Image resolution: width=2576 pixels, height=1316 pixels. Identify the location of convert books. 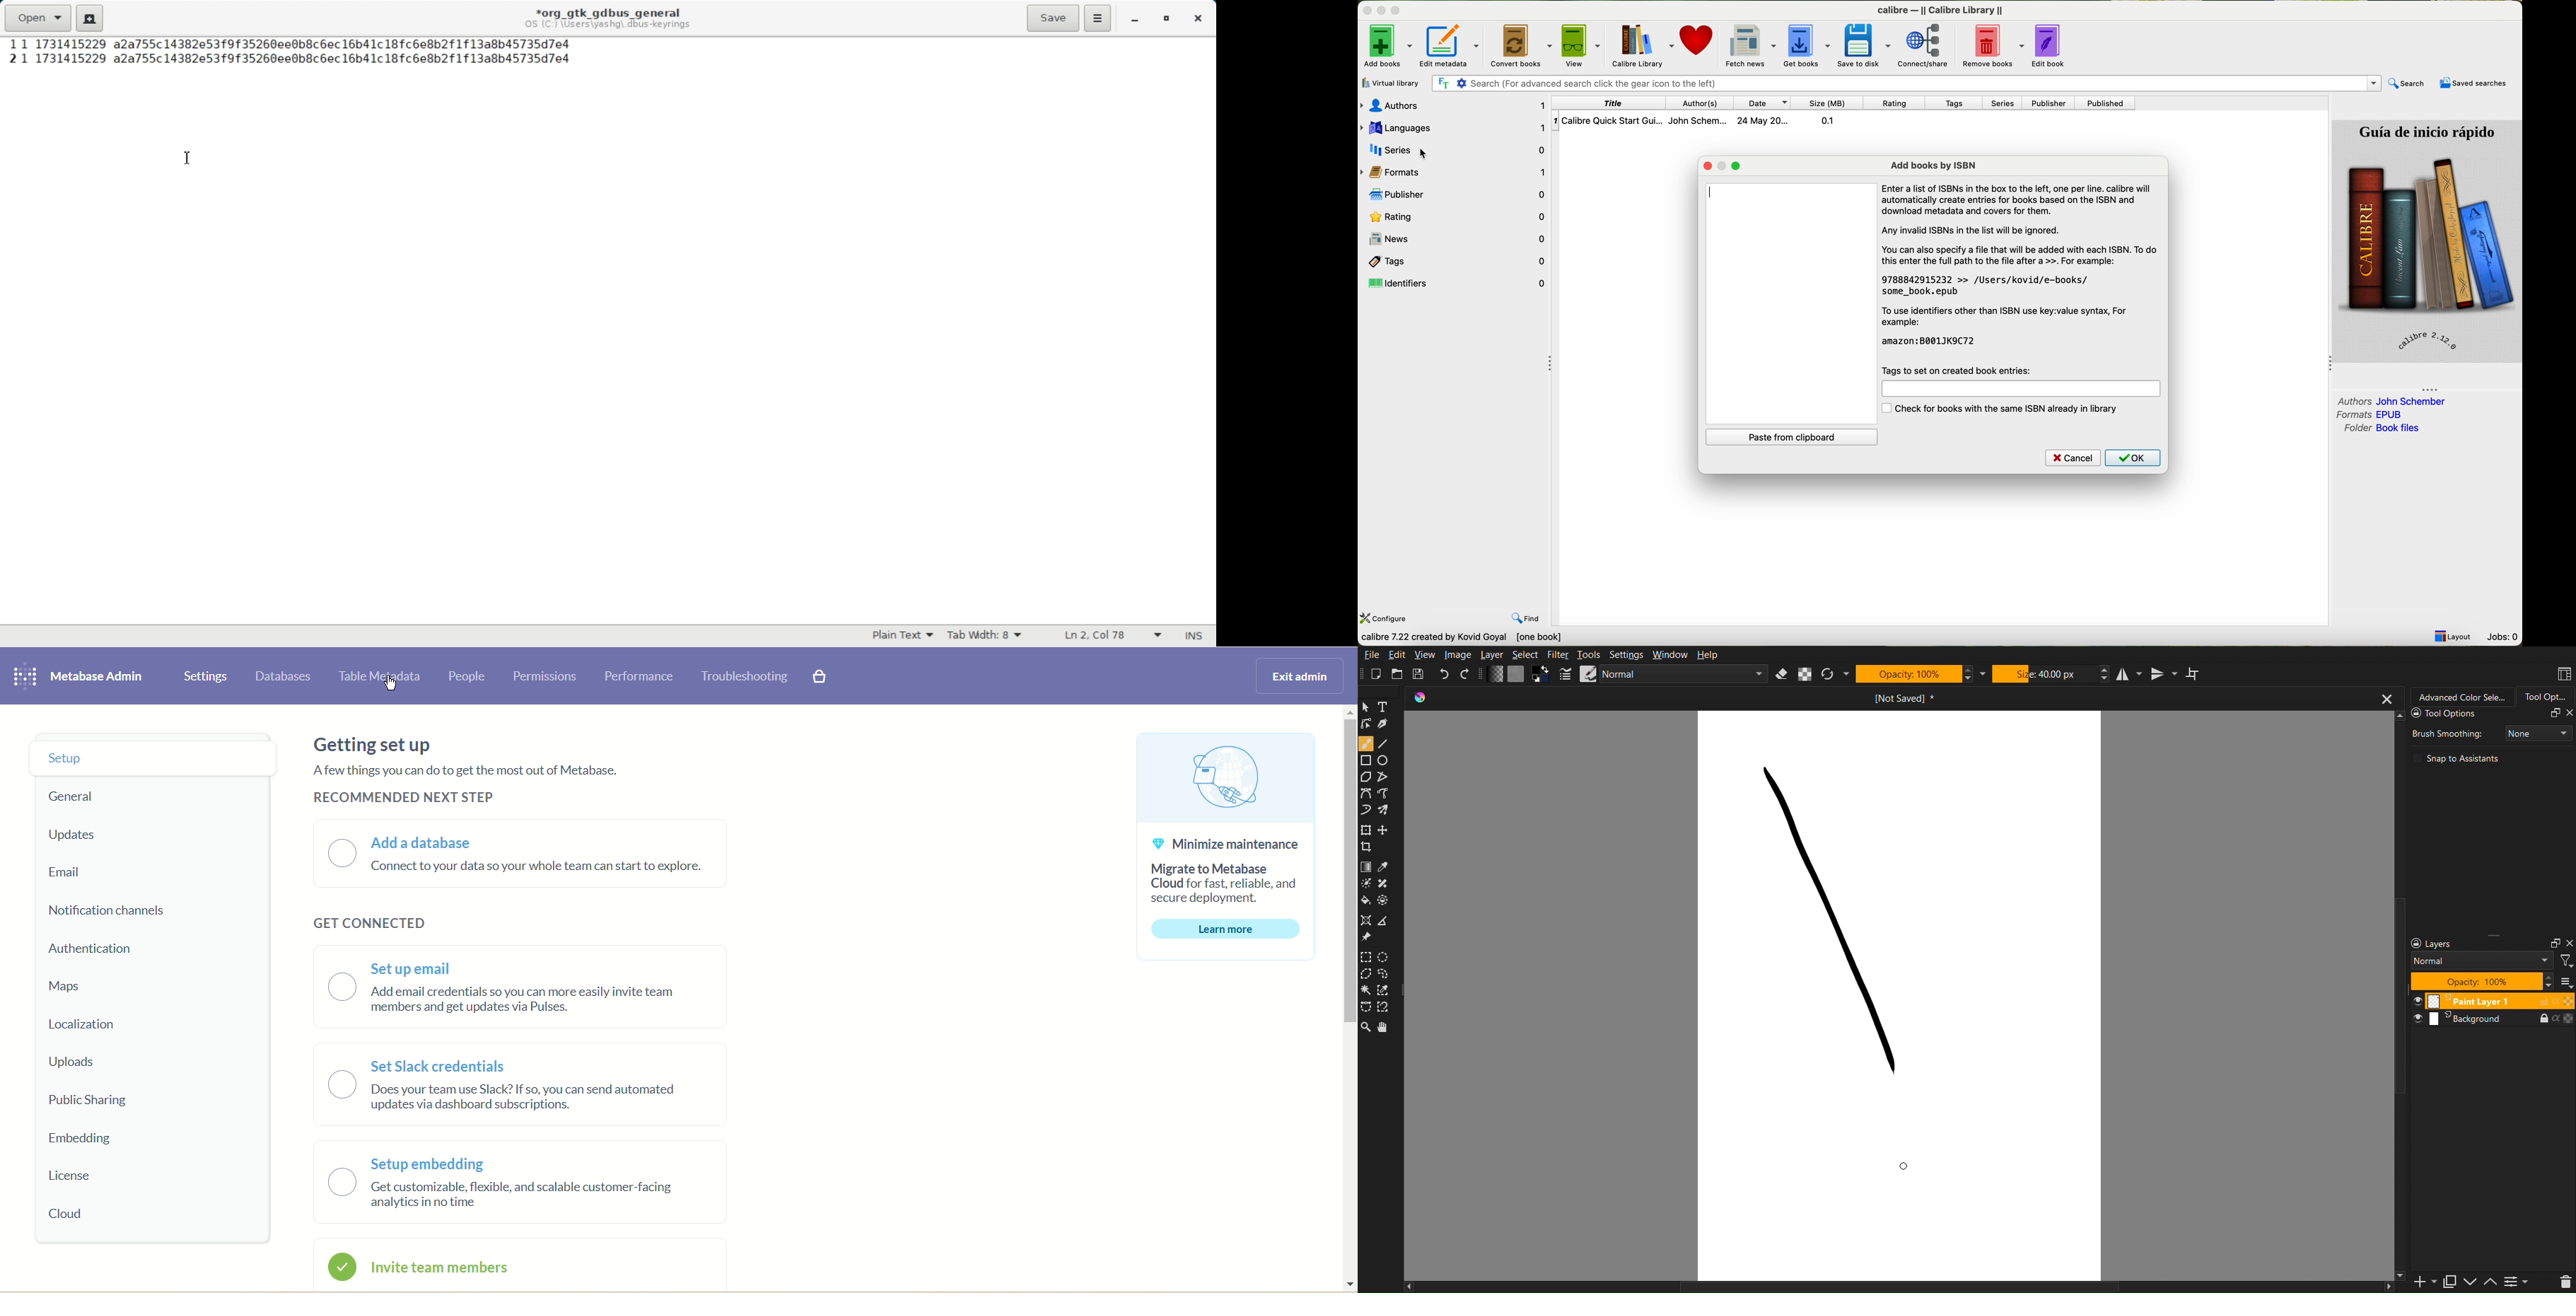
(1523, 45).